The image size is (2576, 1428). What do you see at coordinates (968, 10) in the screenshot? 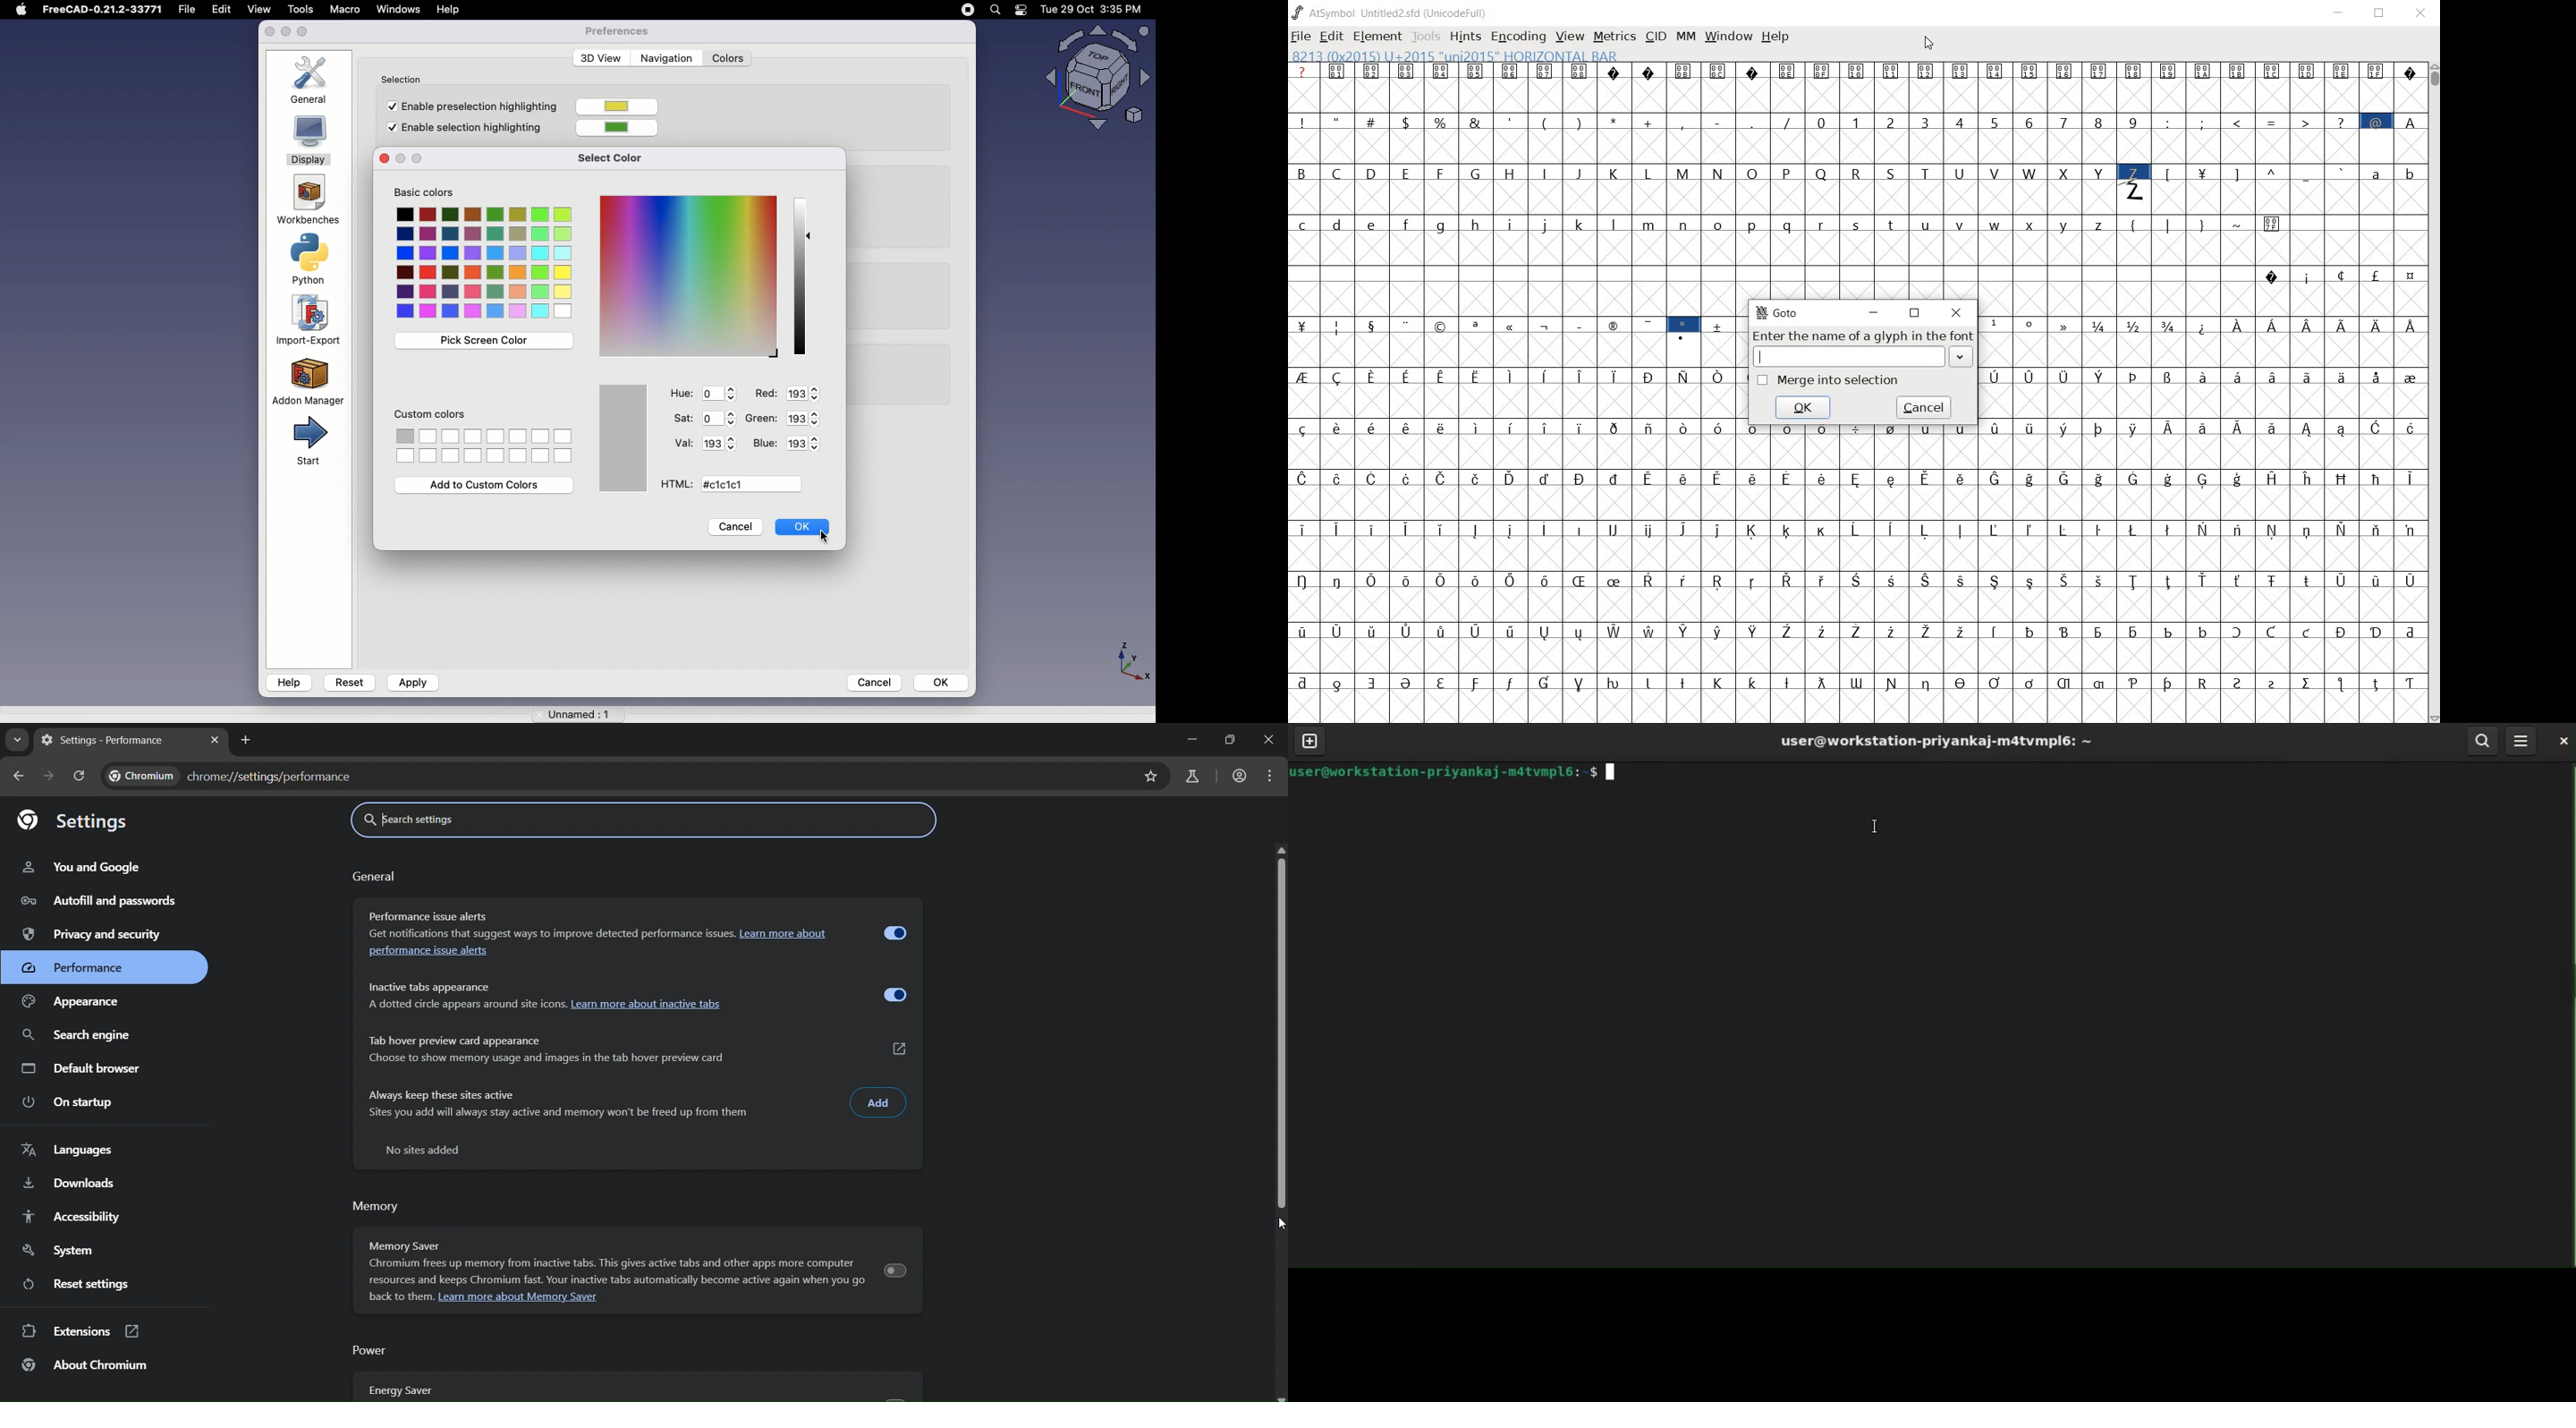
I see `pause` at bounding box center [968, 10].